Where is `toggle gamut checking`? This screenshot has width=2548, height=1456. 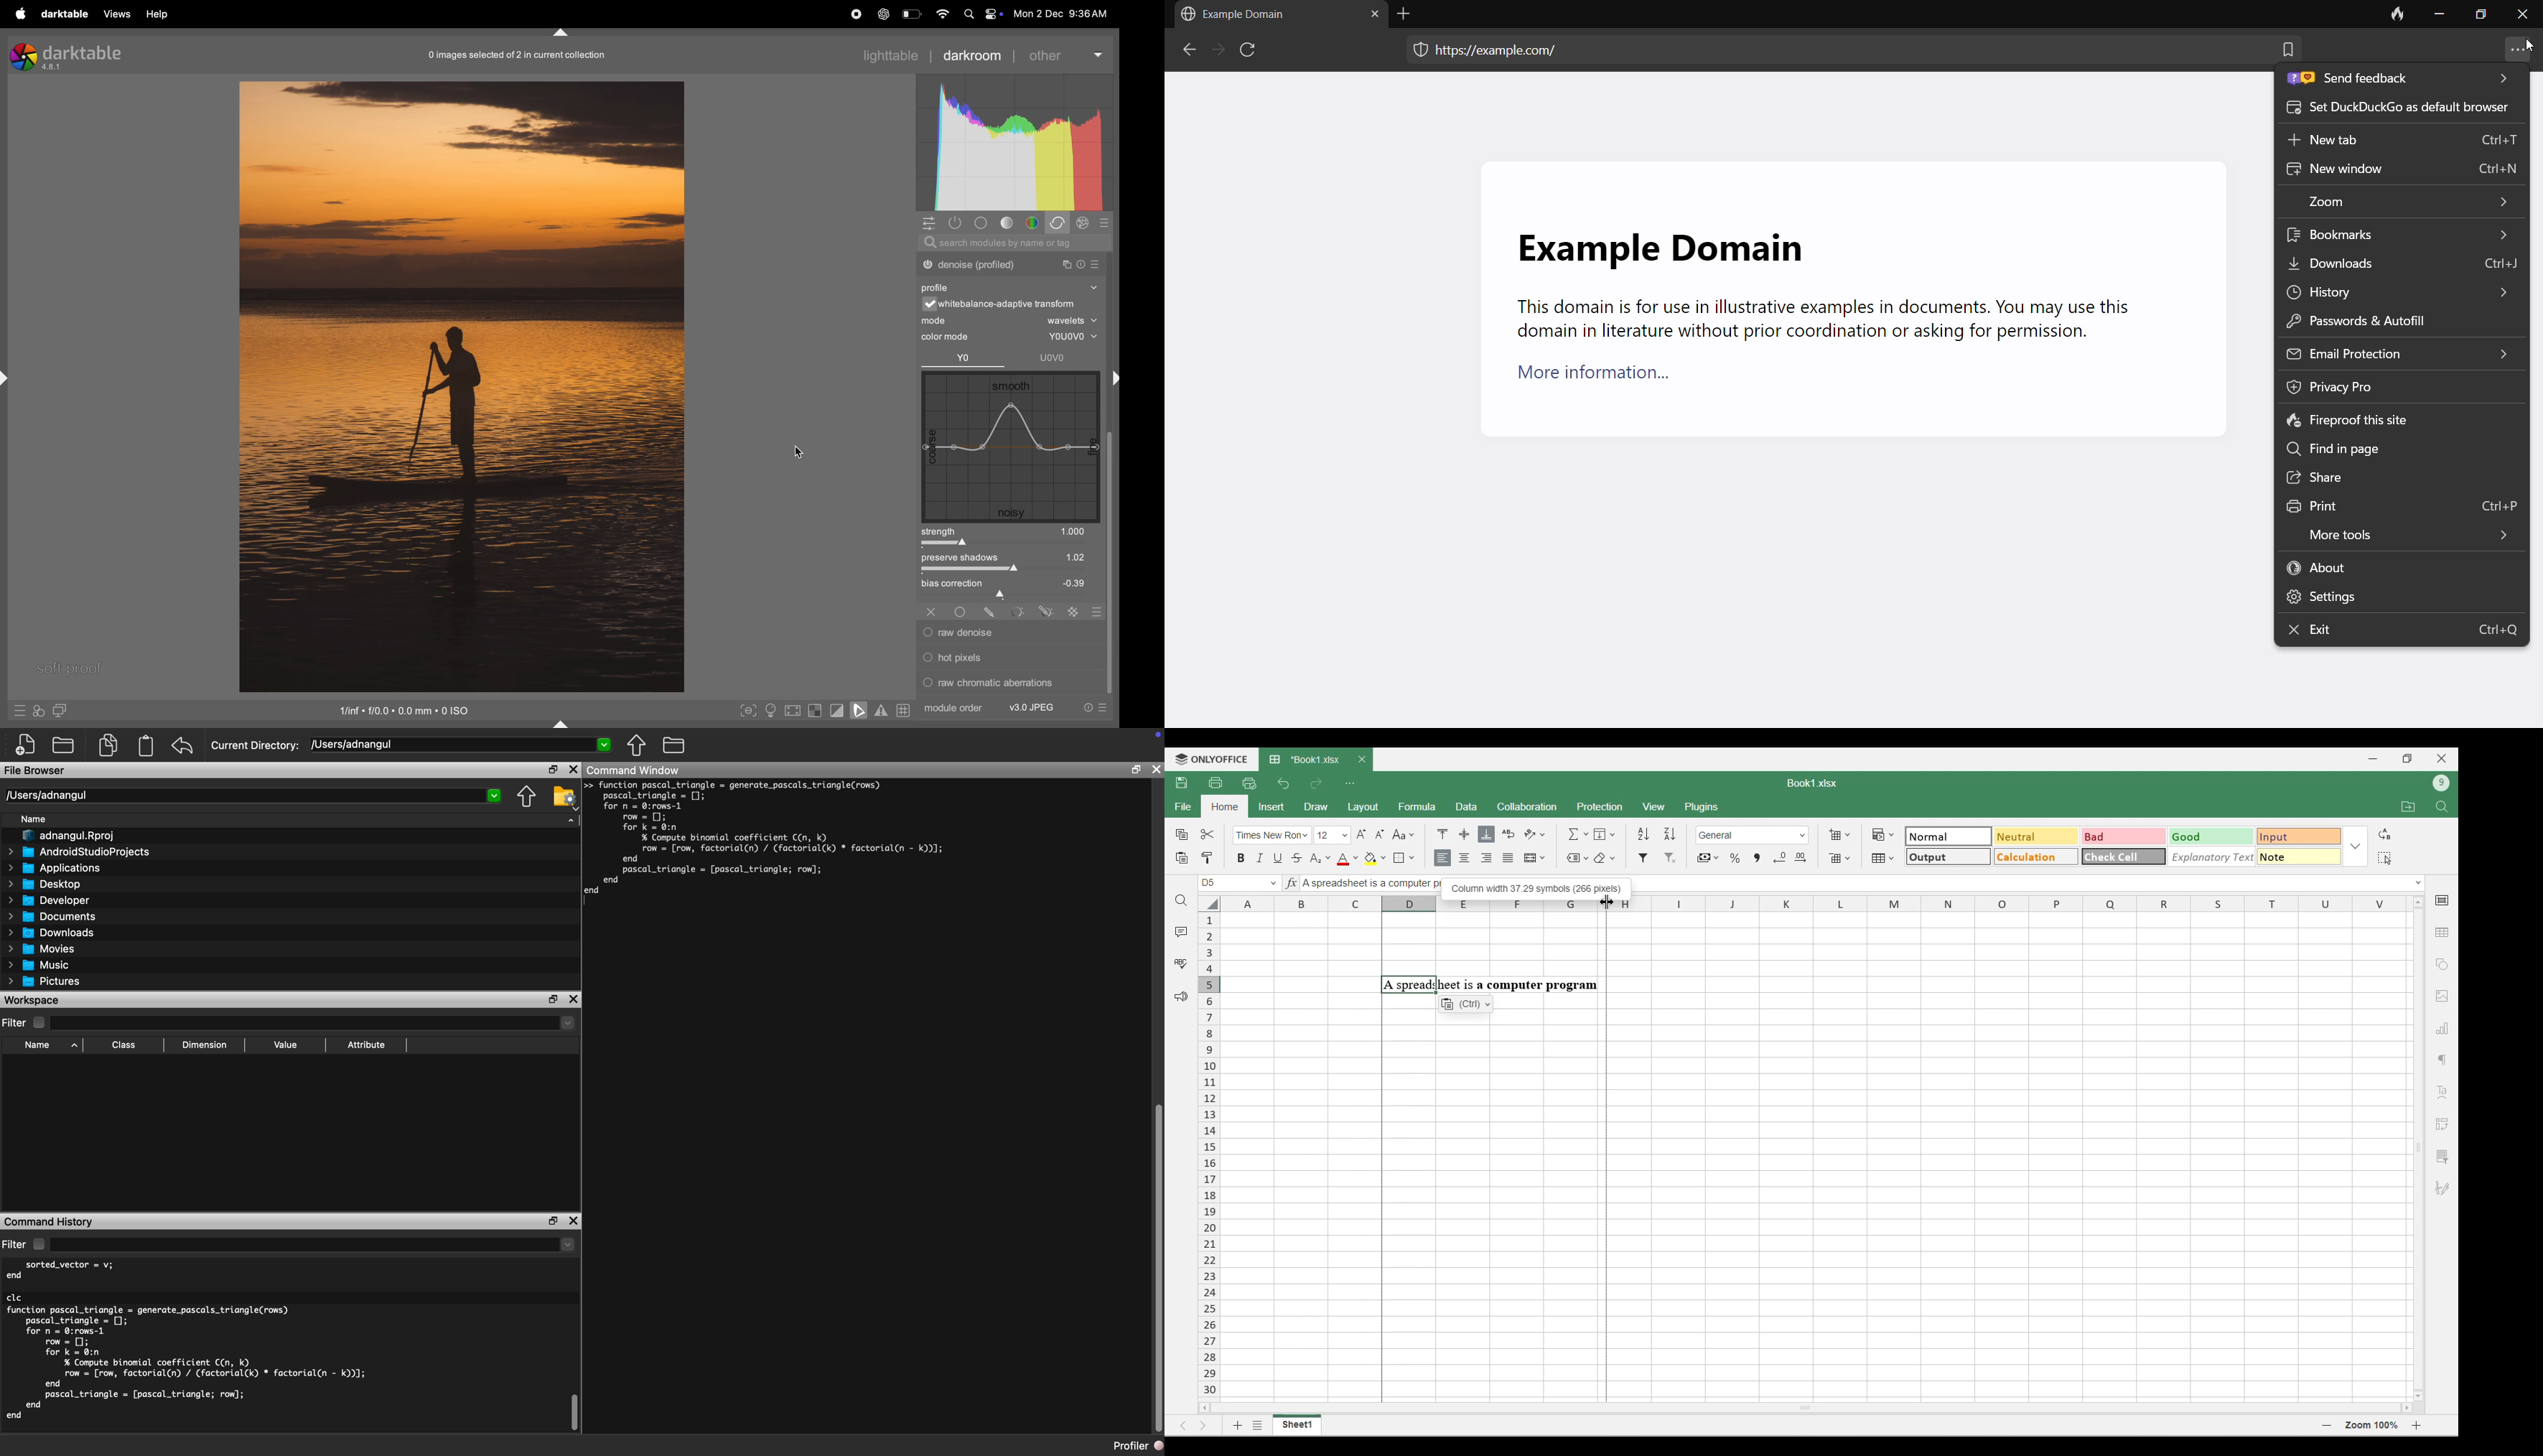
toggle gamut checking is located at coordinates (880, 712).